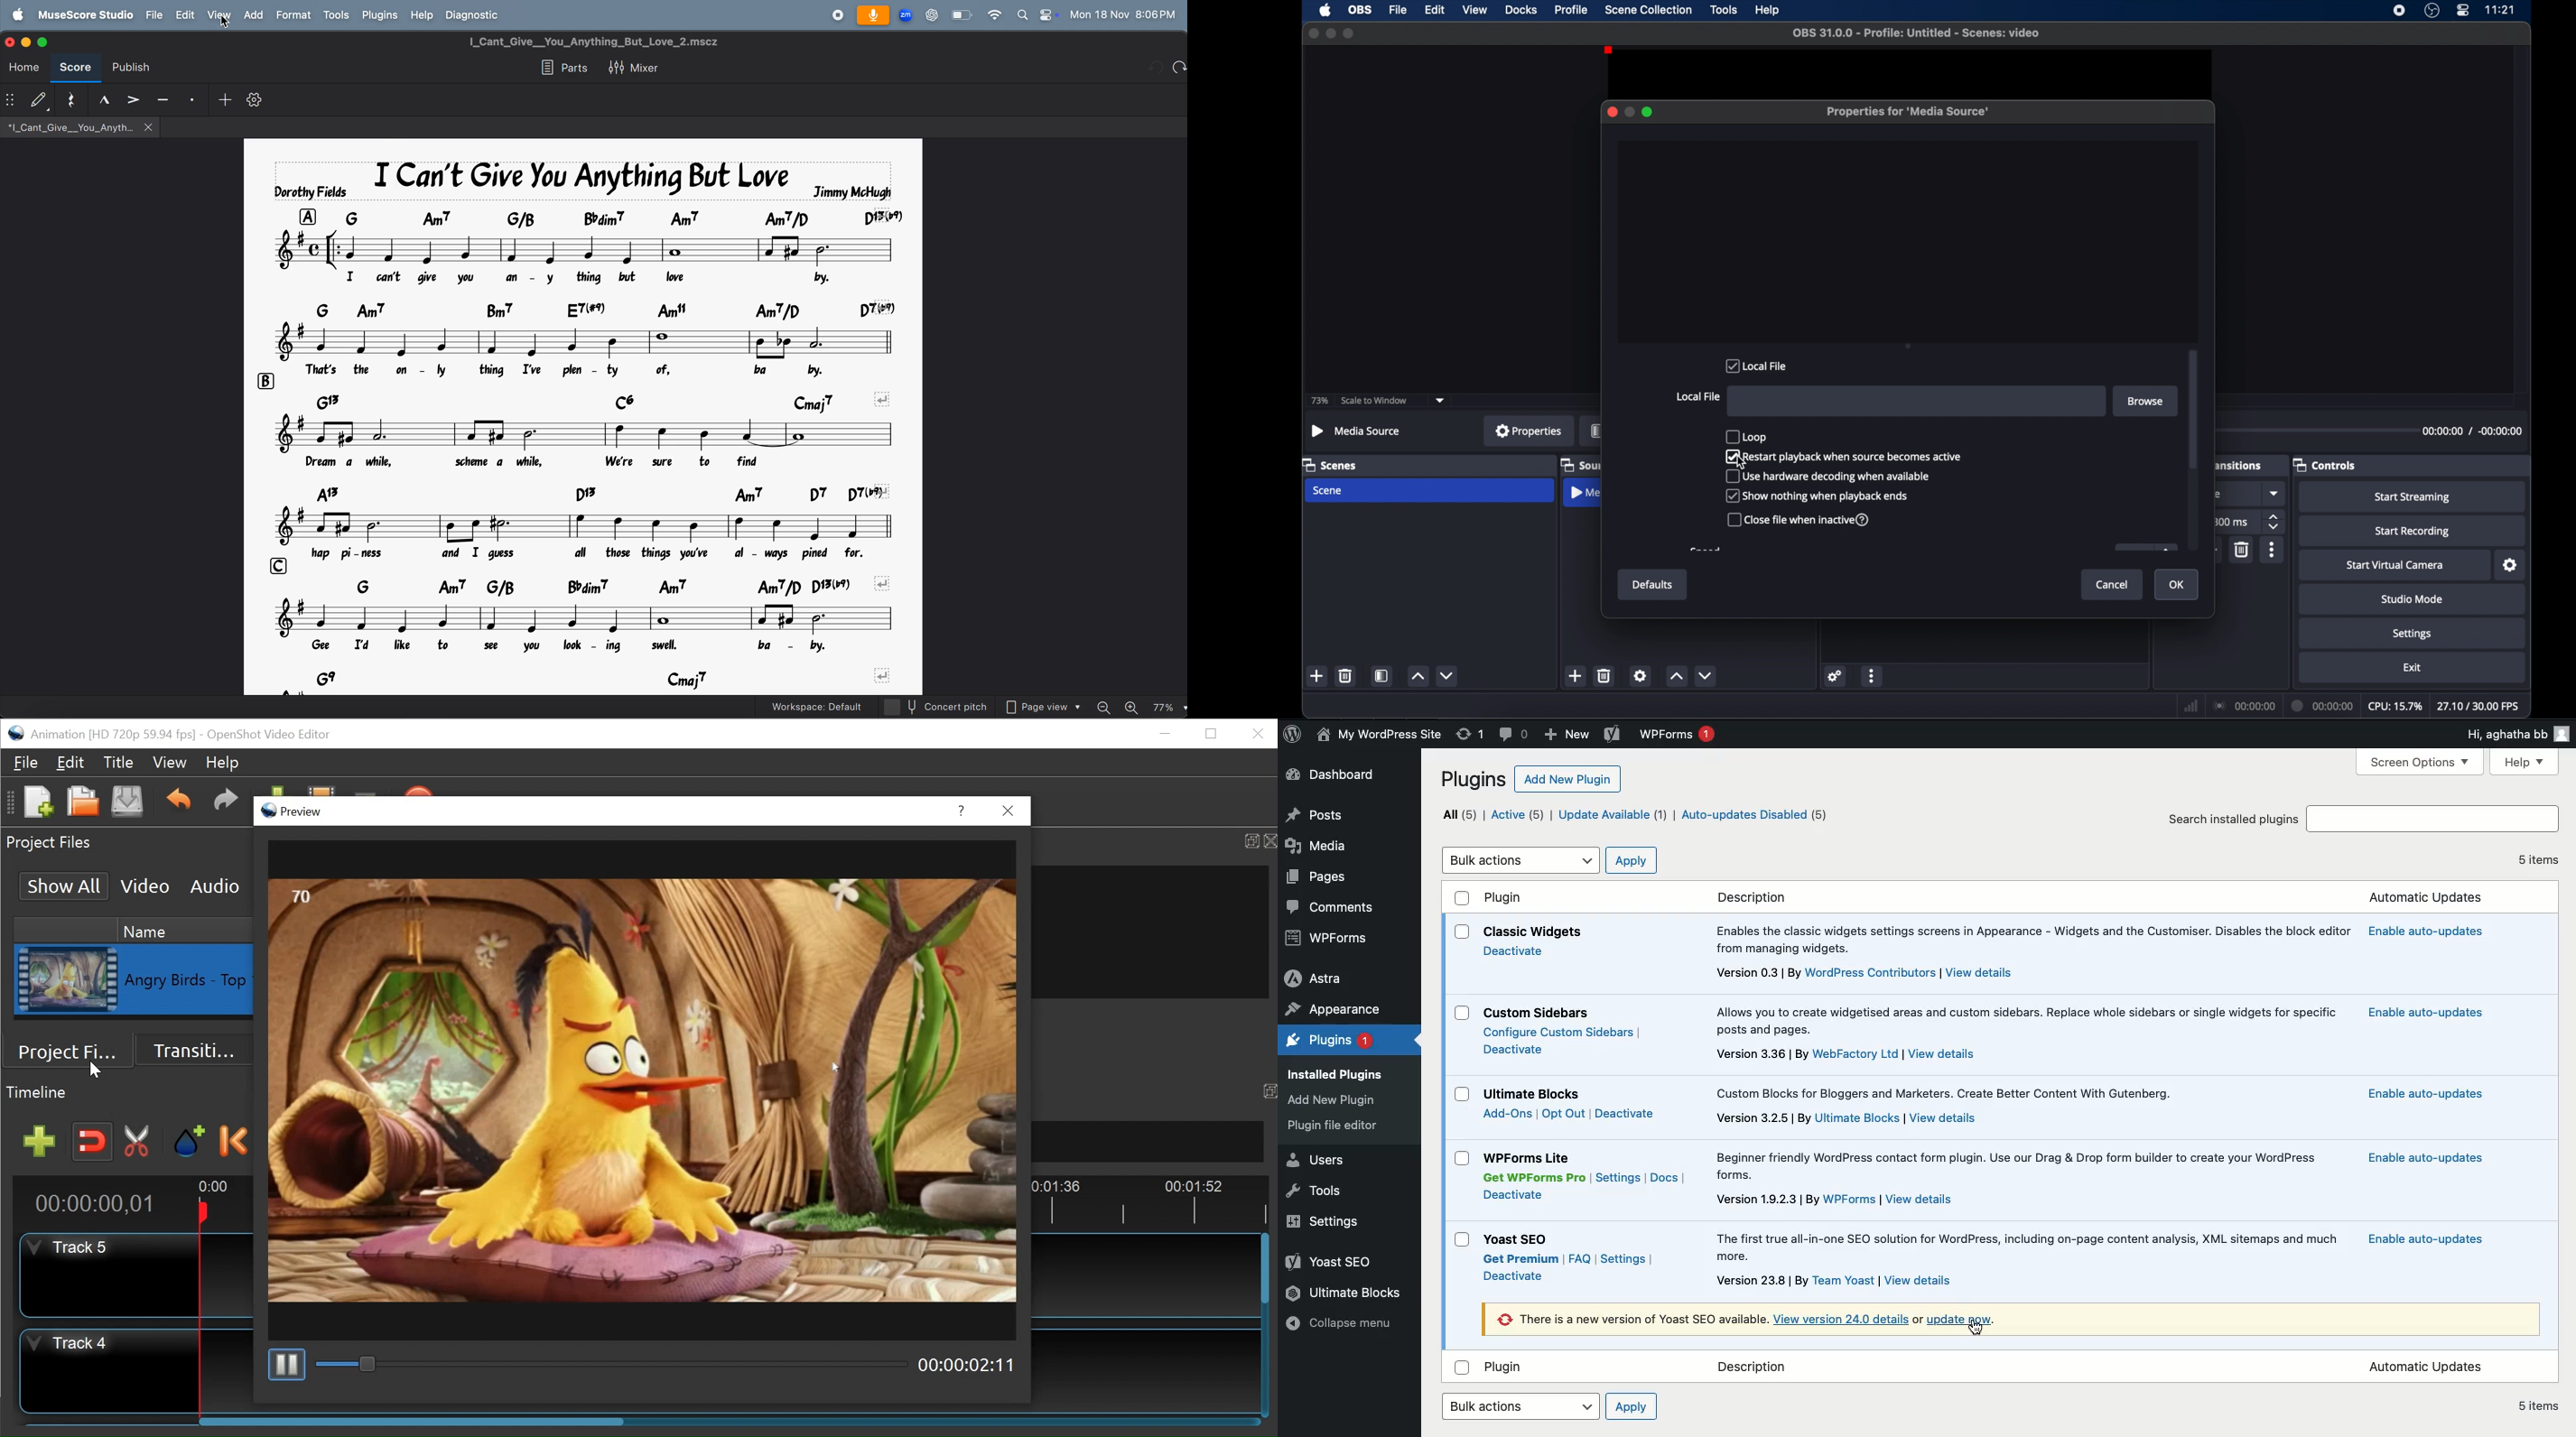 This screenshot has width=2576, height=1456. Describe the element at coordinates (1529, 431) in the screenshot. I see `properties` at that location.